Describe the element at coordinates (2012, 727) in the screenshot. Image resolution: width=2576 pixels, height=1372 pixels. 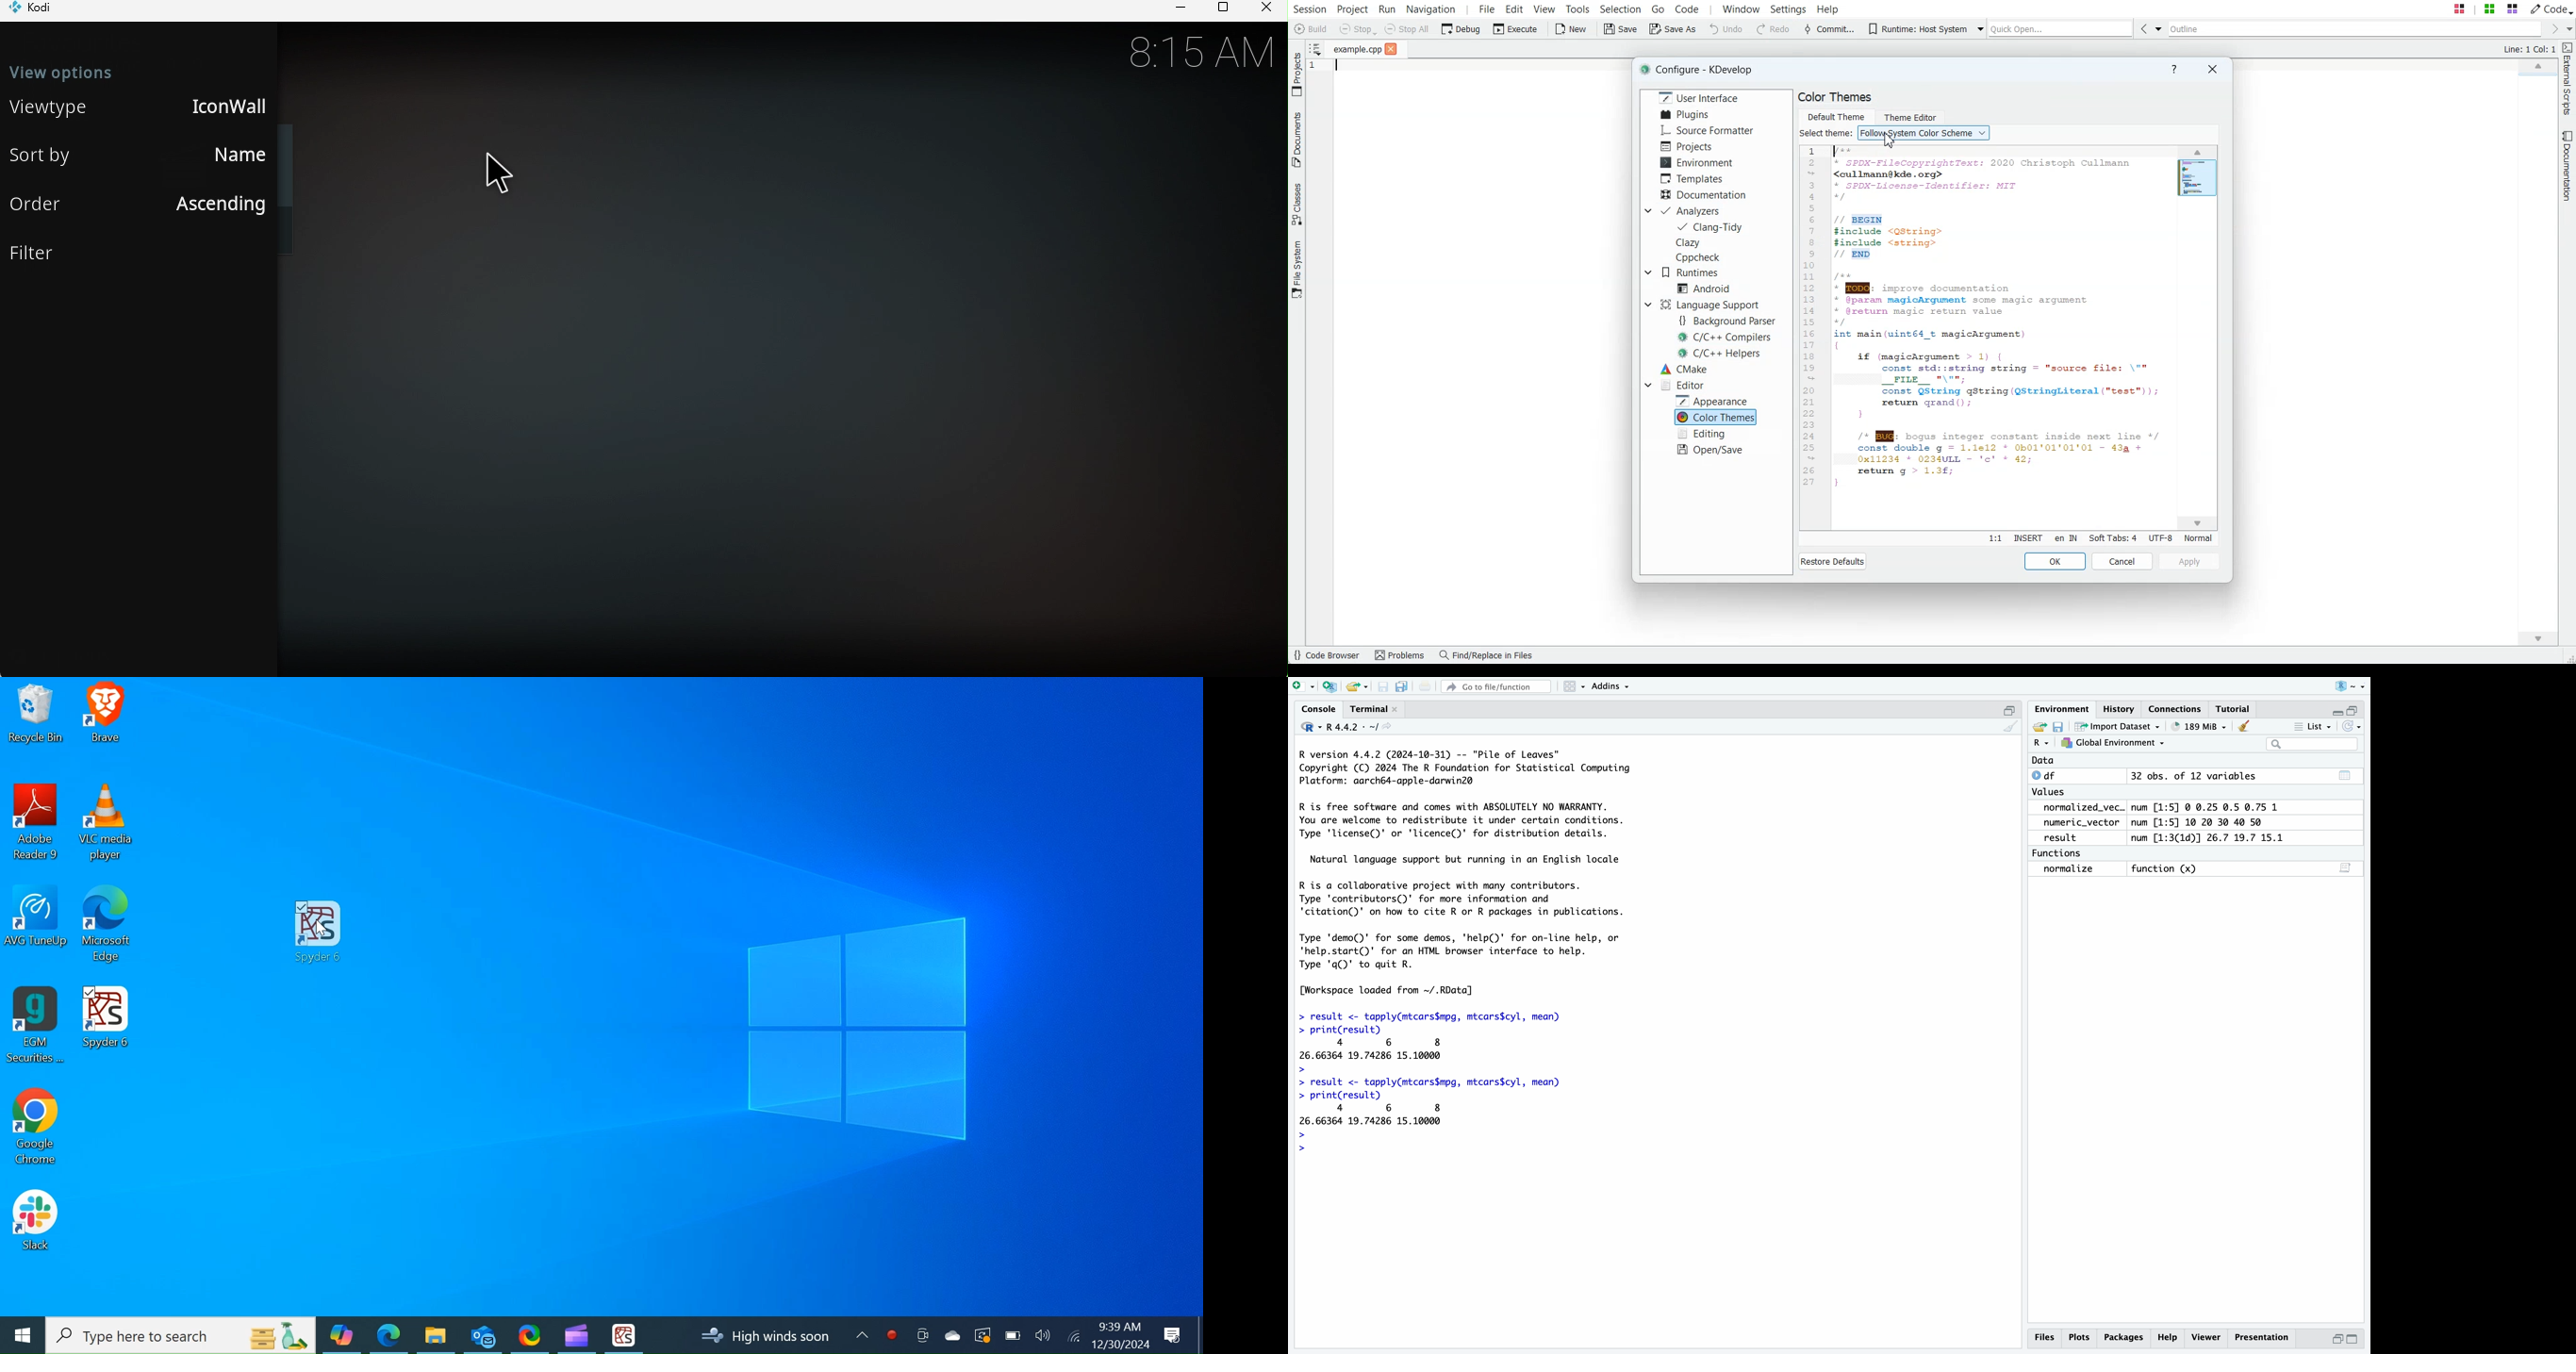
I see `Clear` at that location.